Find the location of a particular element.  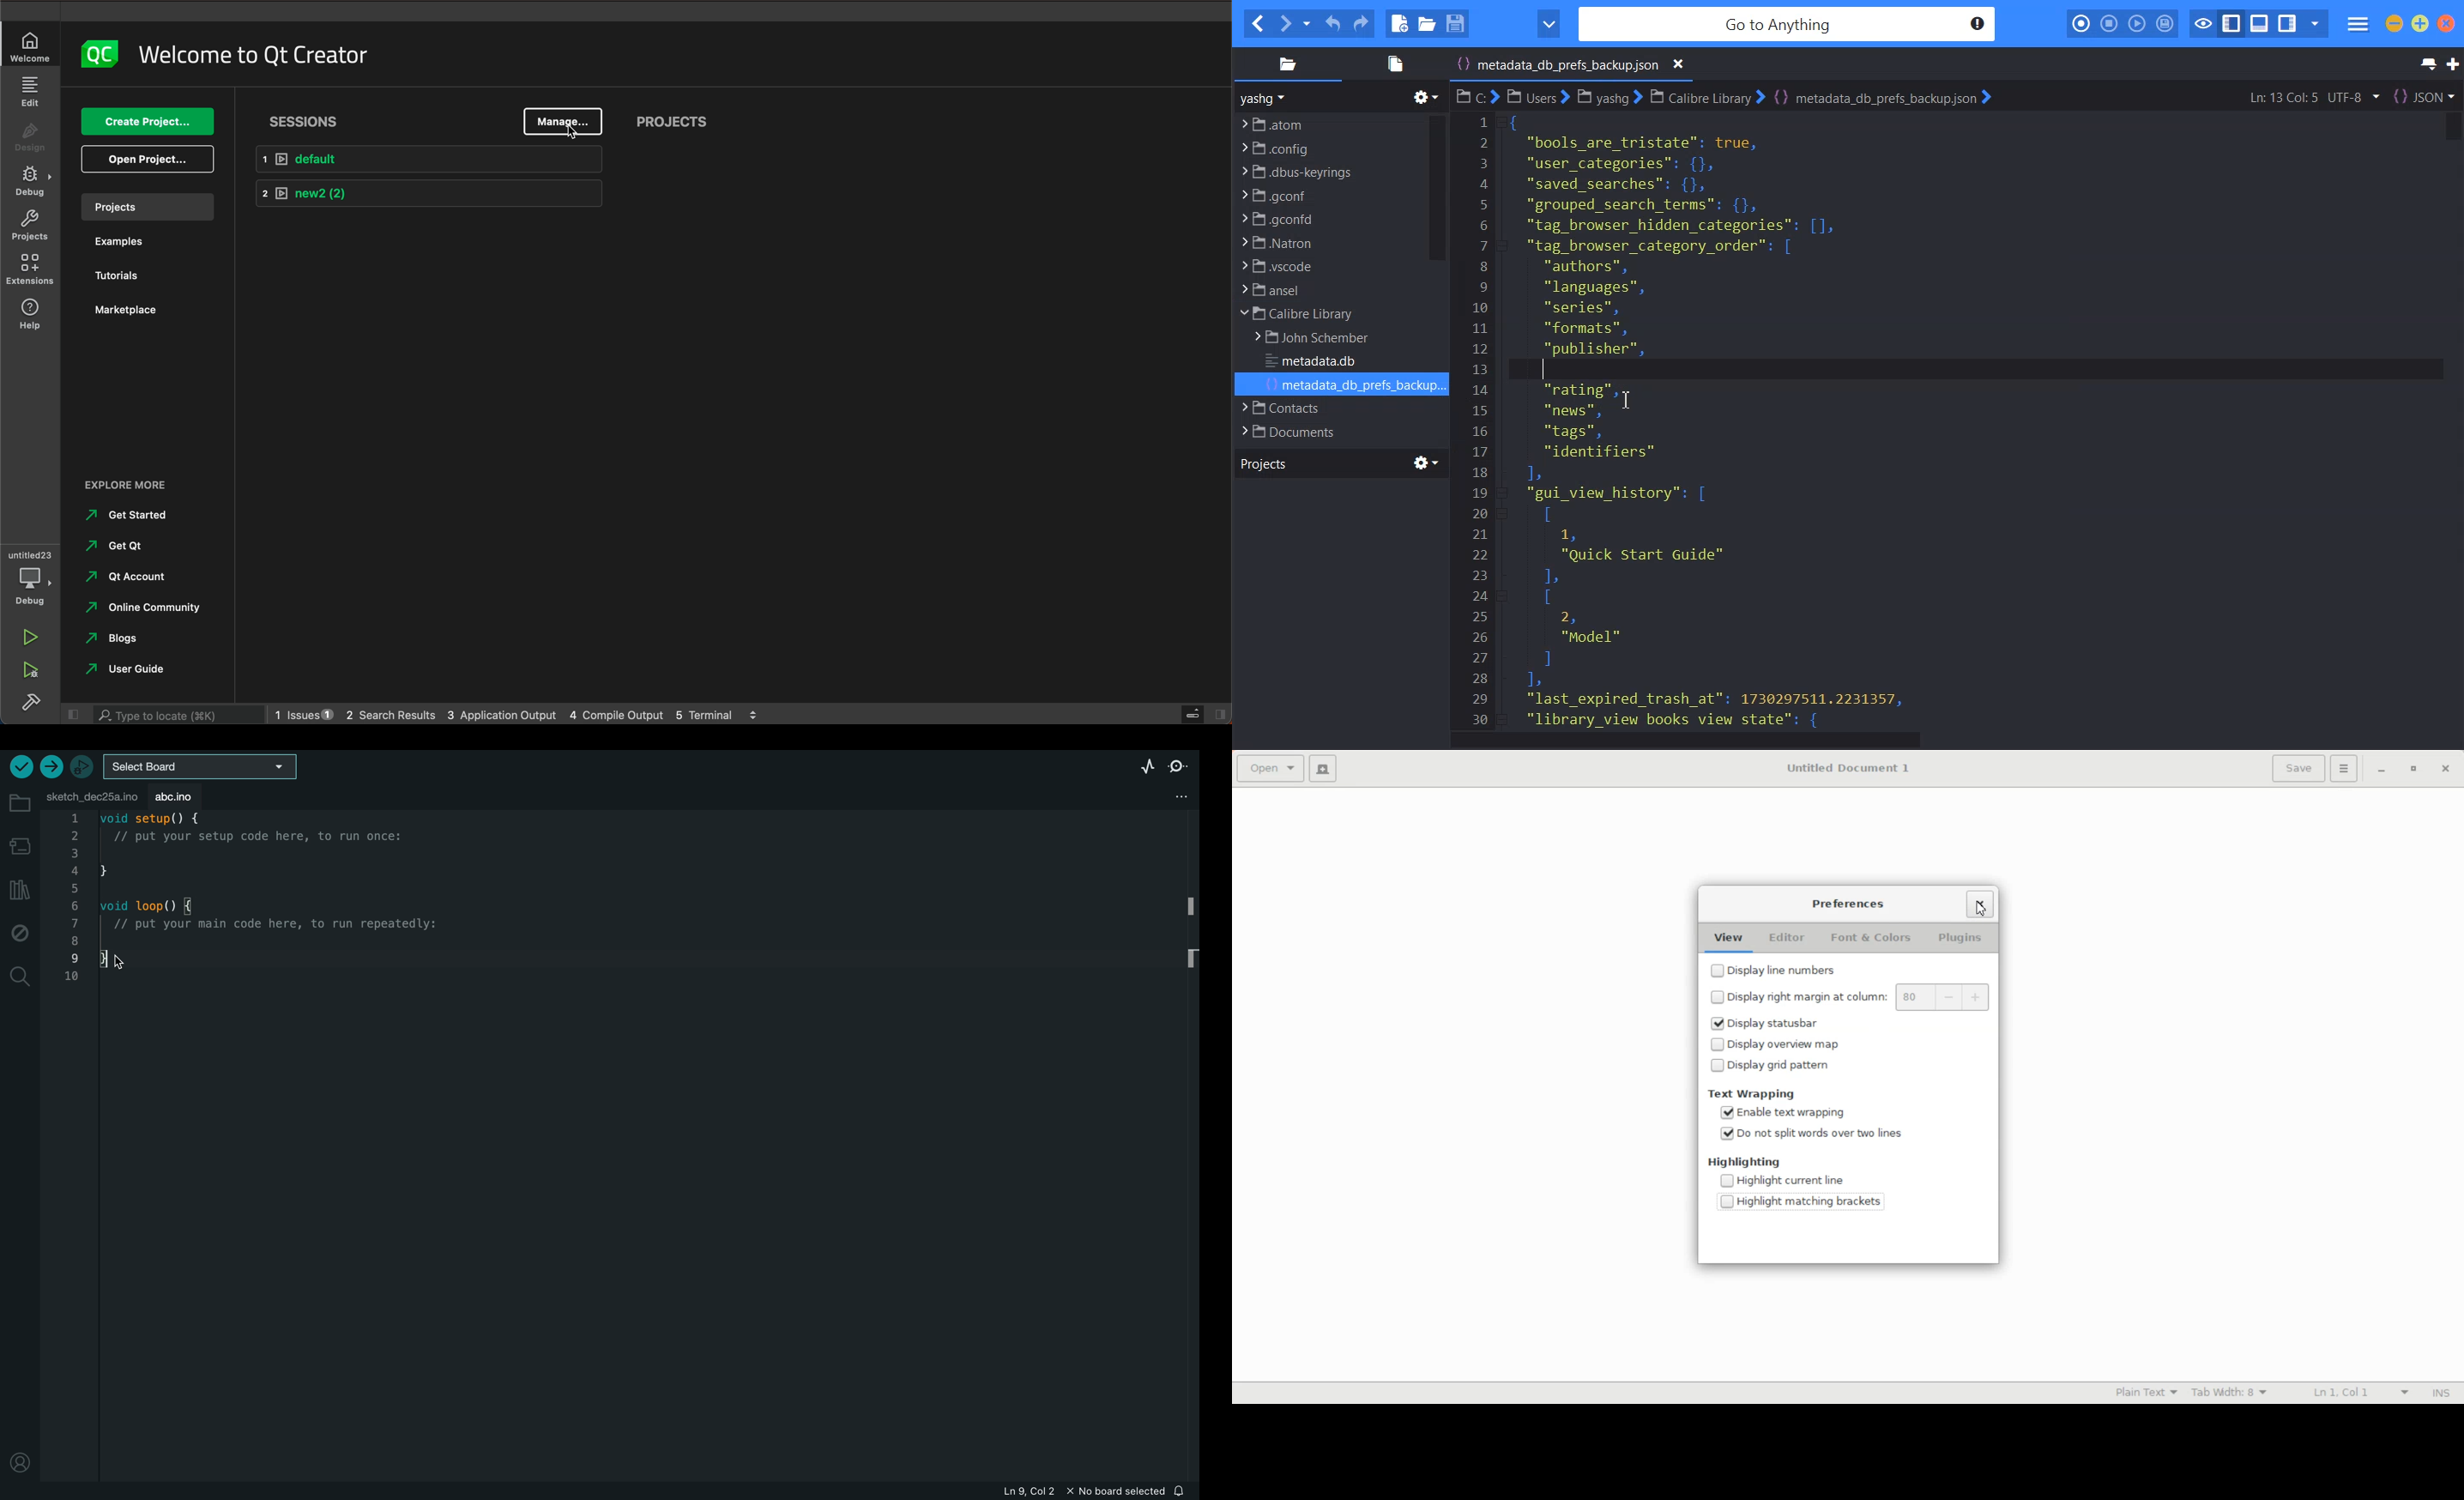

yashg is located at coordinates (1265, 98).